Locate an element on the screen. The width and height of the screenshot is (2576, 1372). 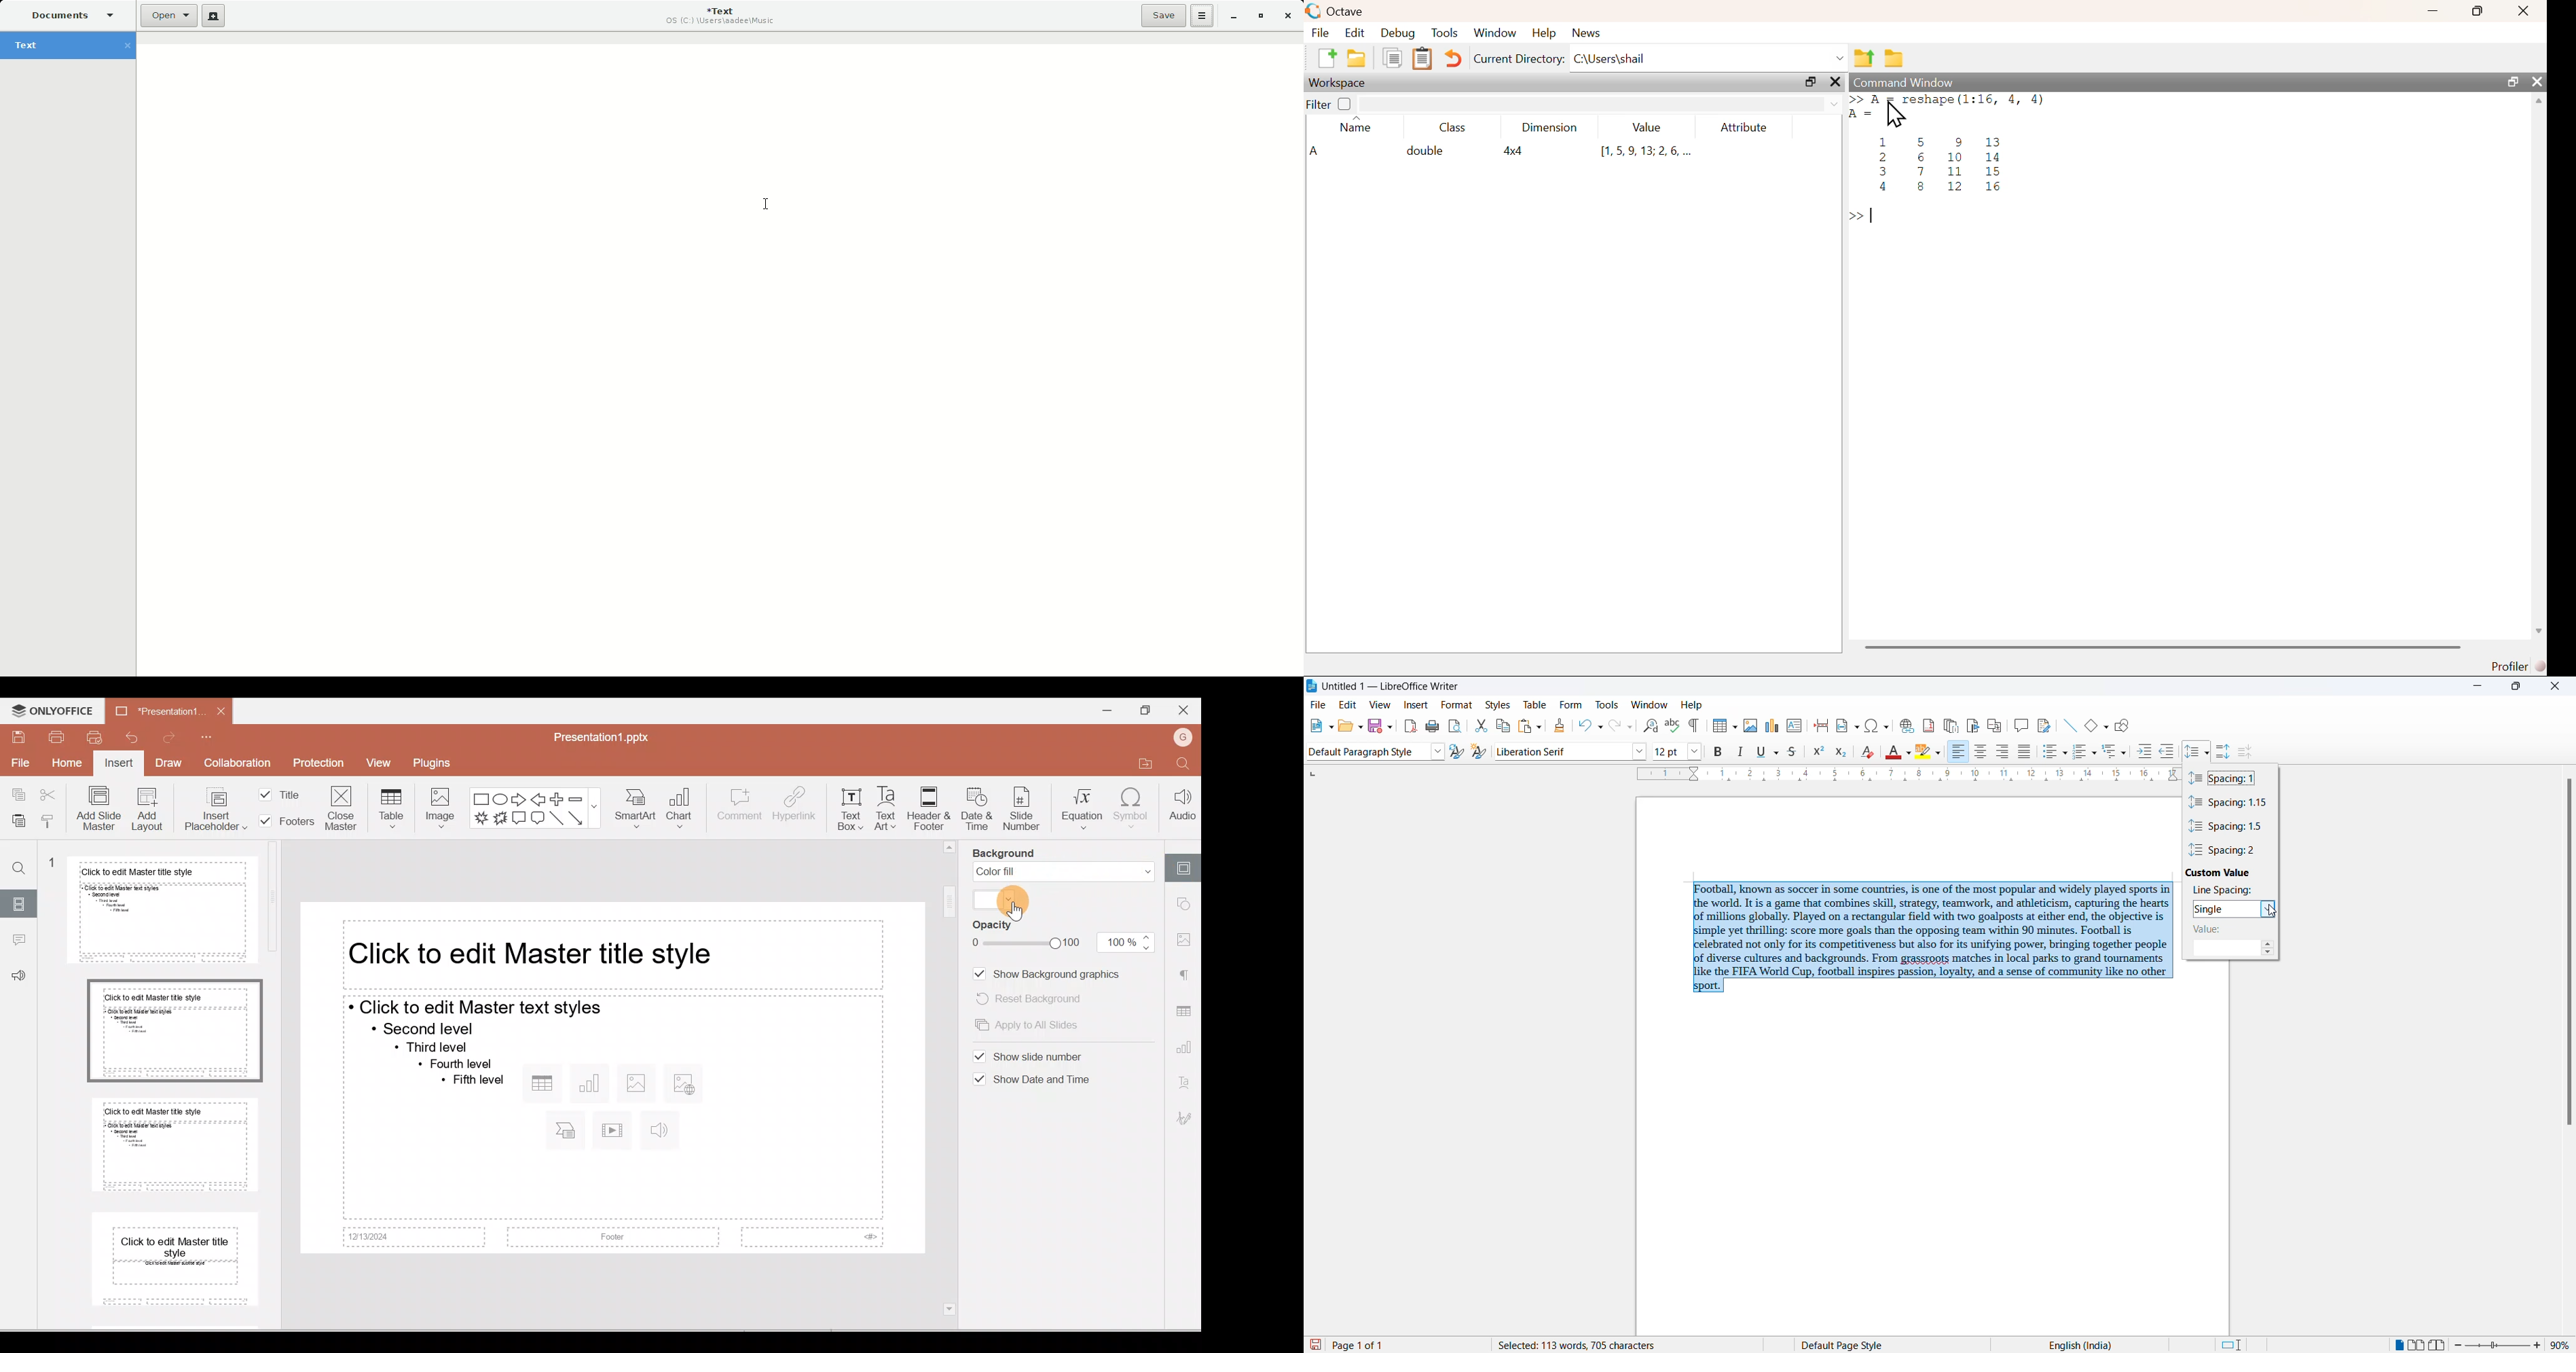
file is located at coordinates (1321, 704).